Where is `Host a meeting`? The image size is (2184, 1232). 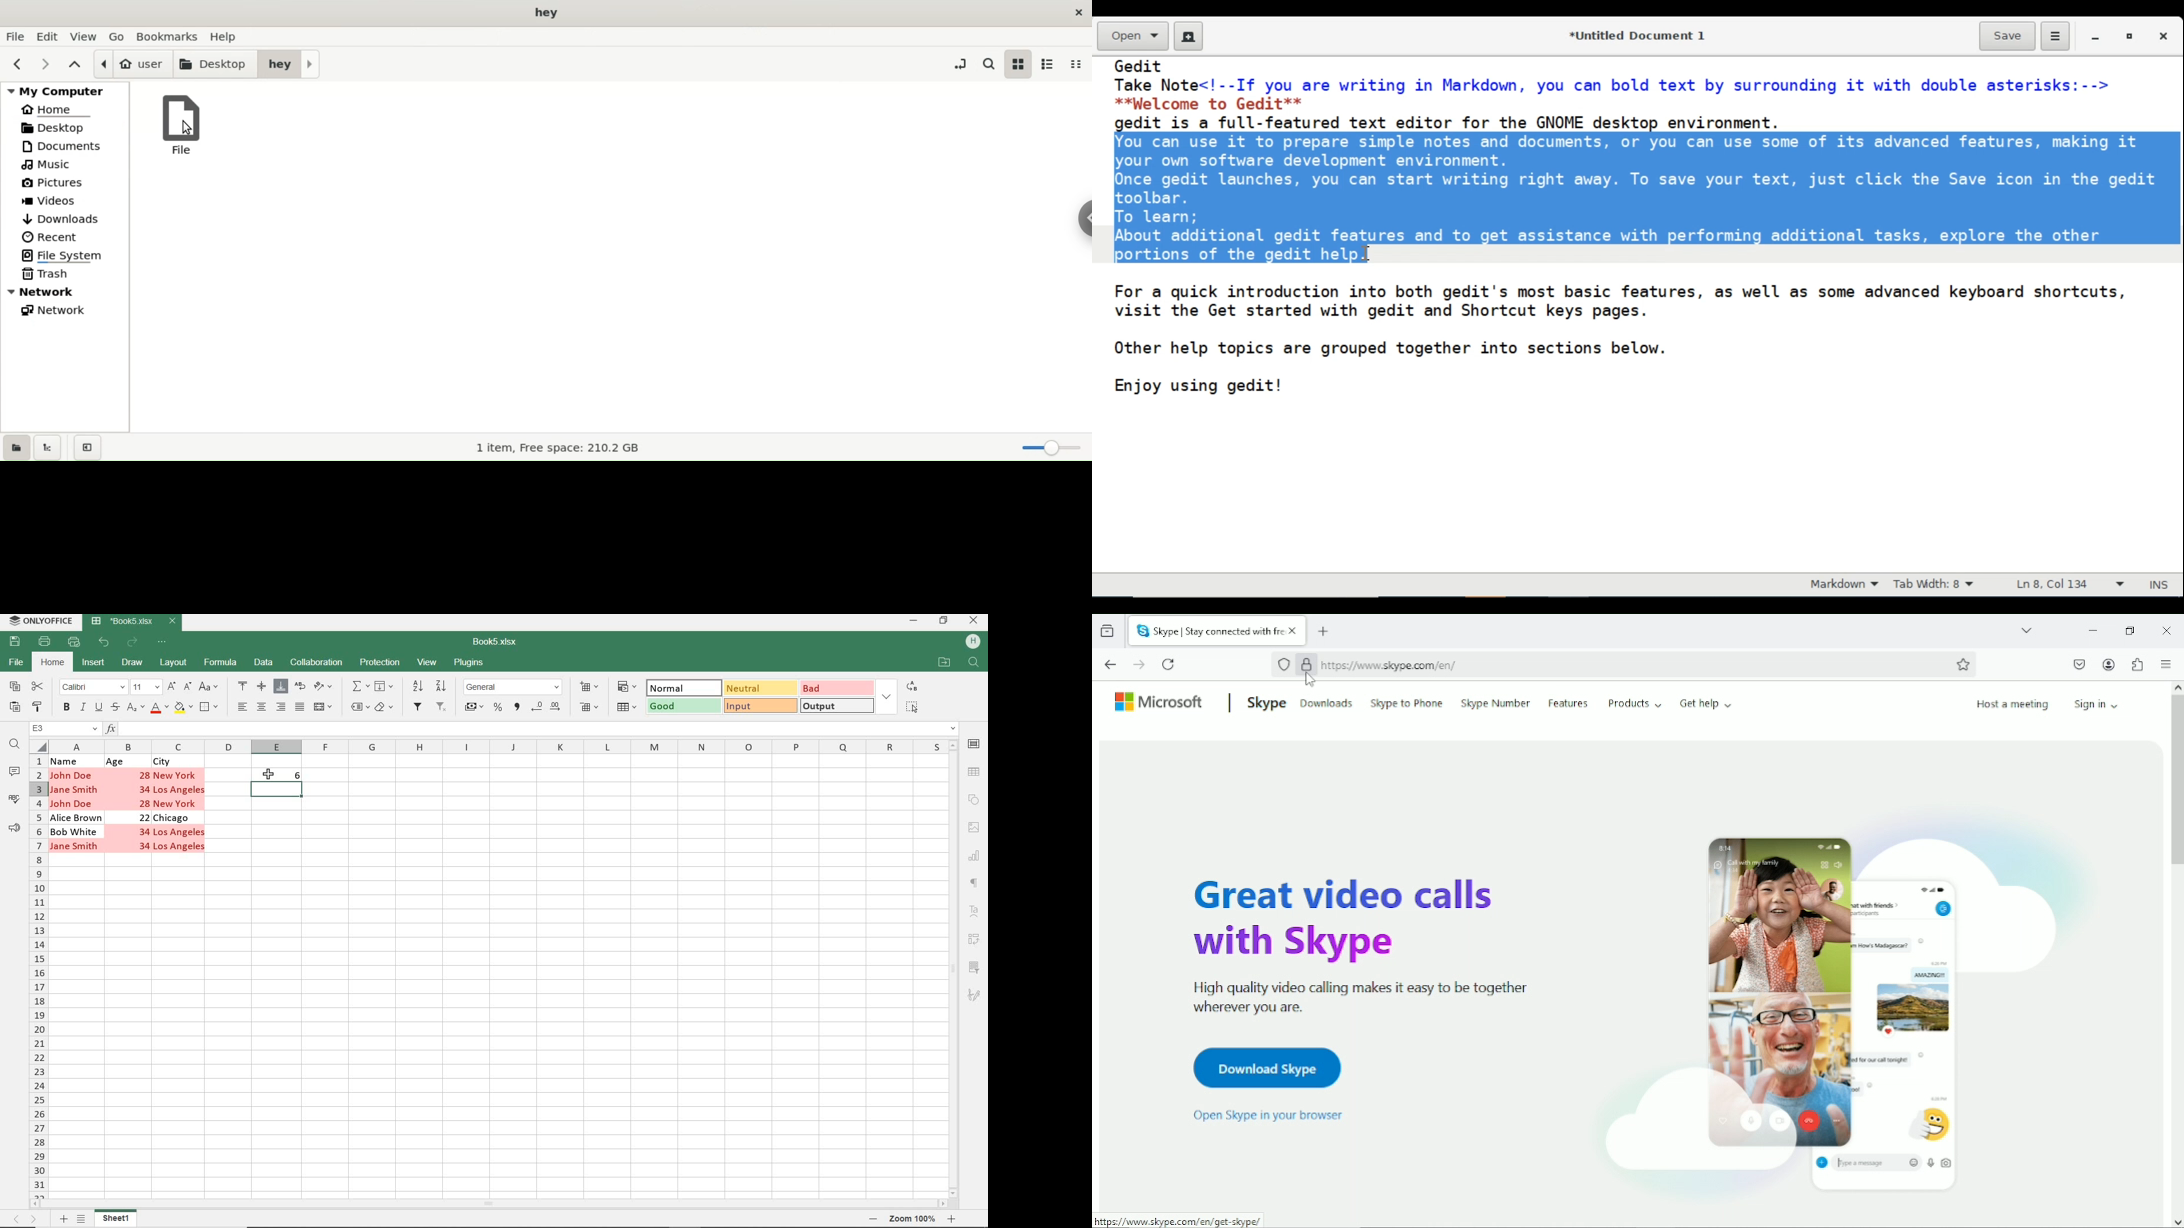
Host a meeting is located at coordinates (2011, 704).